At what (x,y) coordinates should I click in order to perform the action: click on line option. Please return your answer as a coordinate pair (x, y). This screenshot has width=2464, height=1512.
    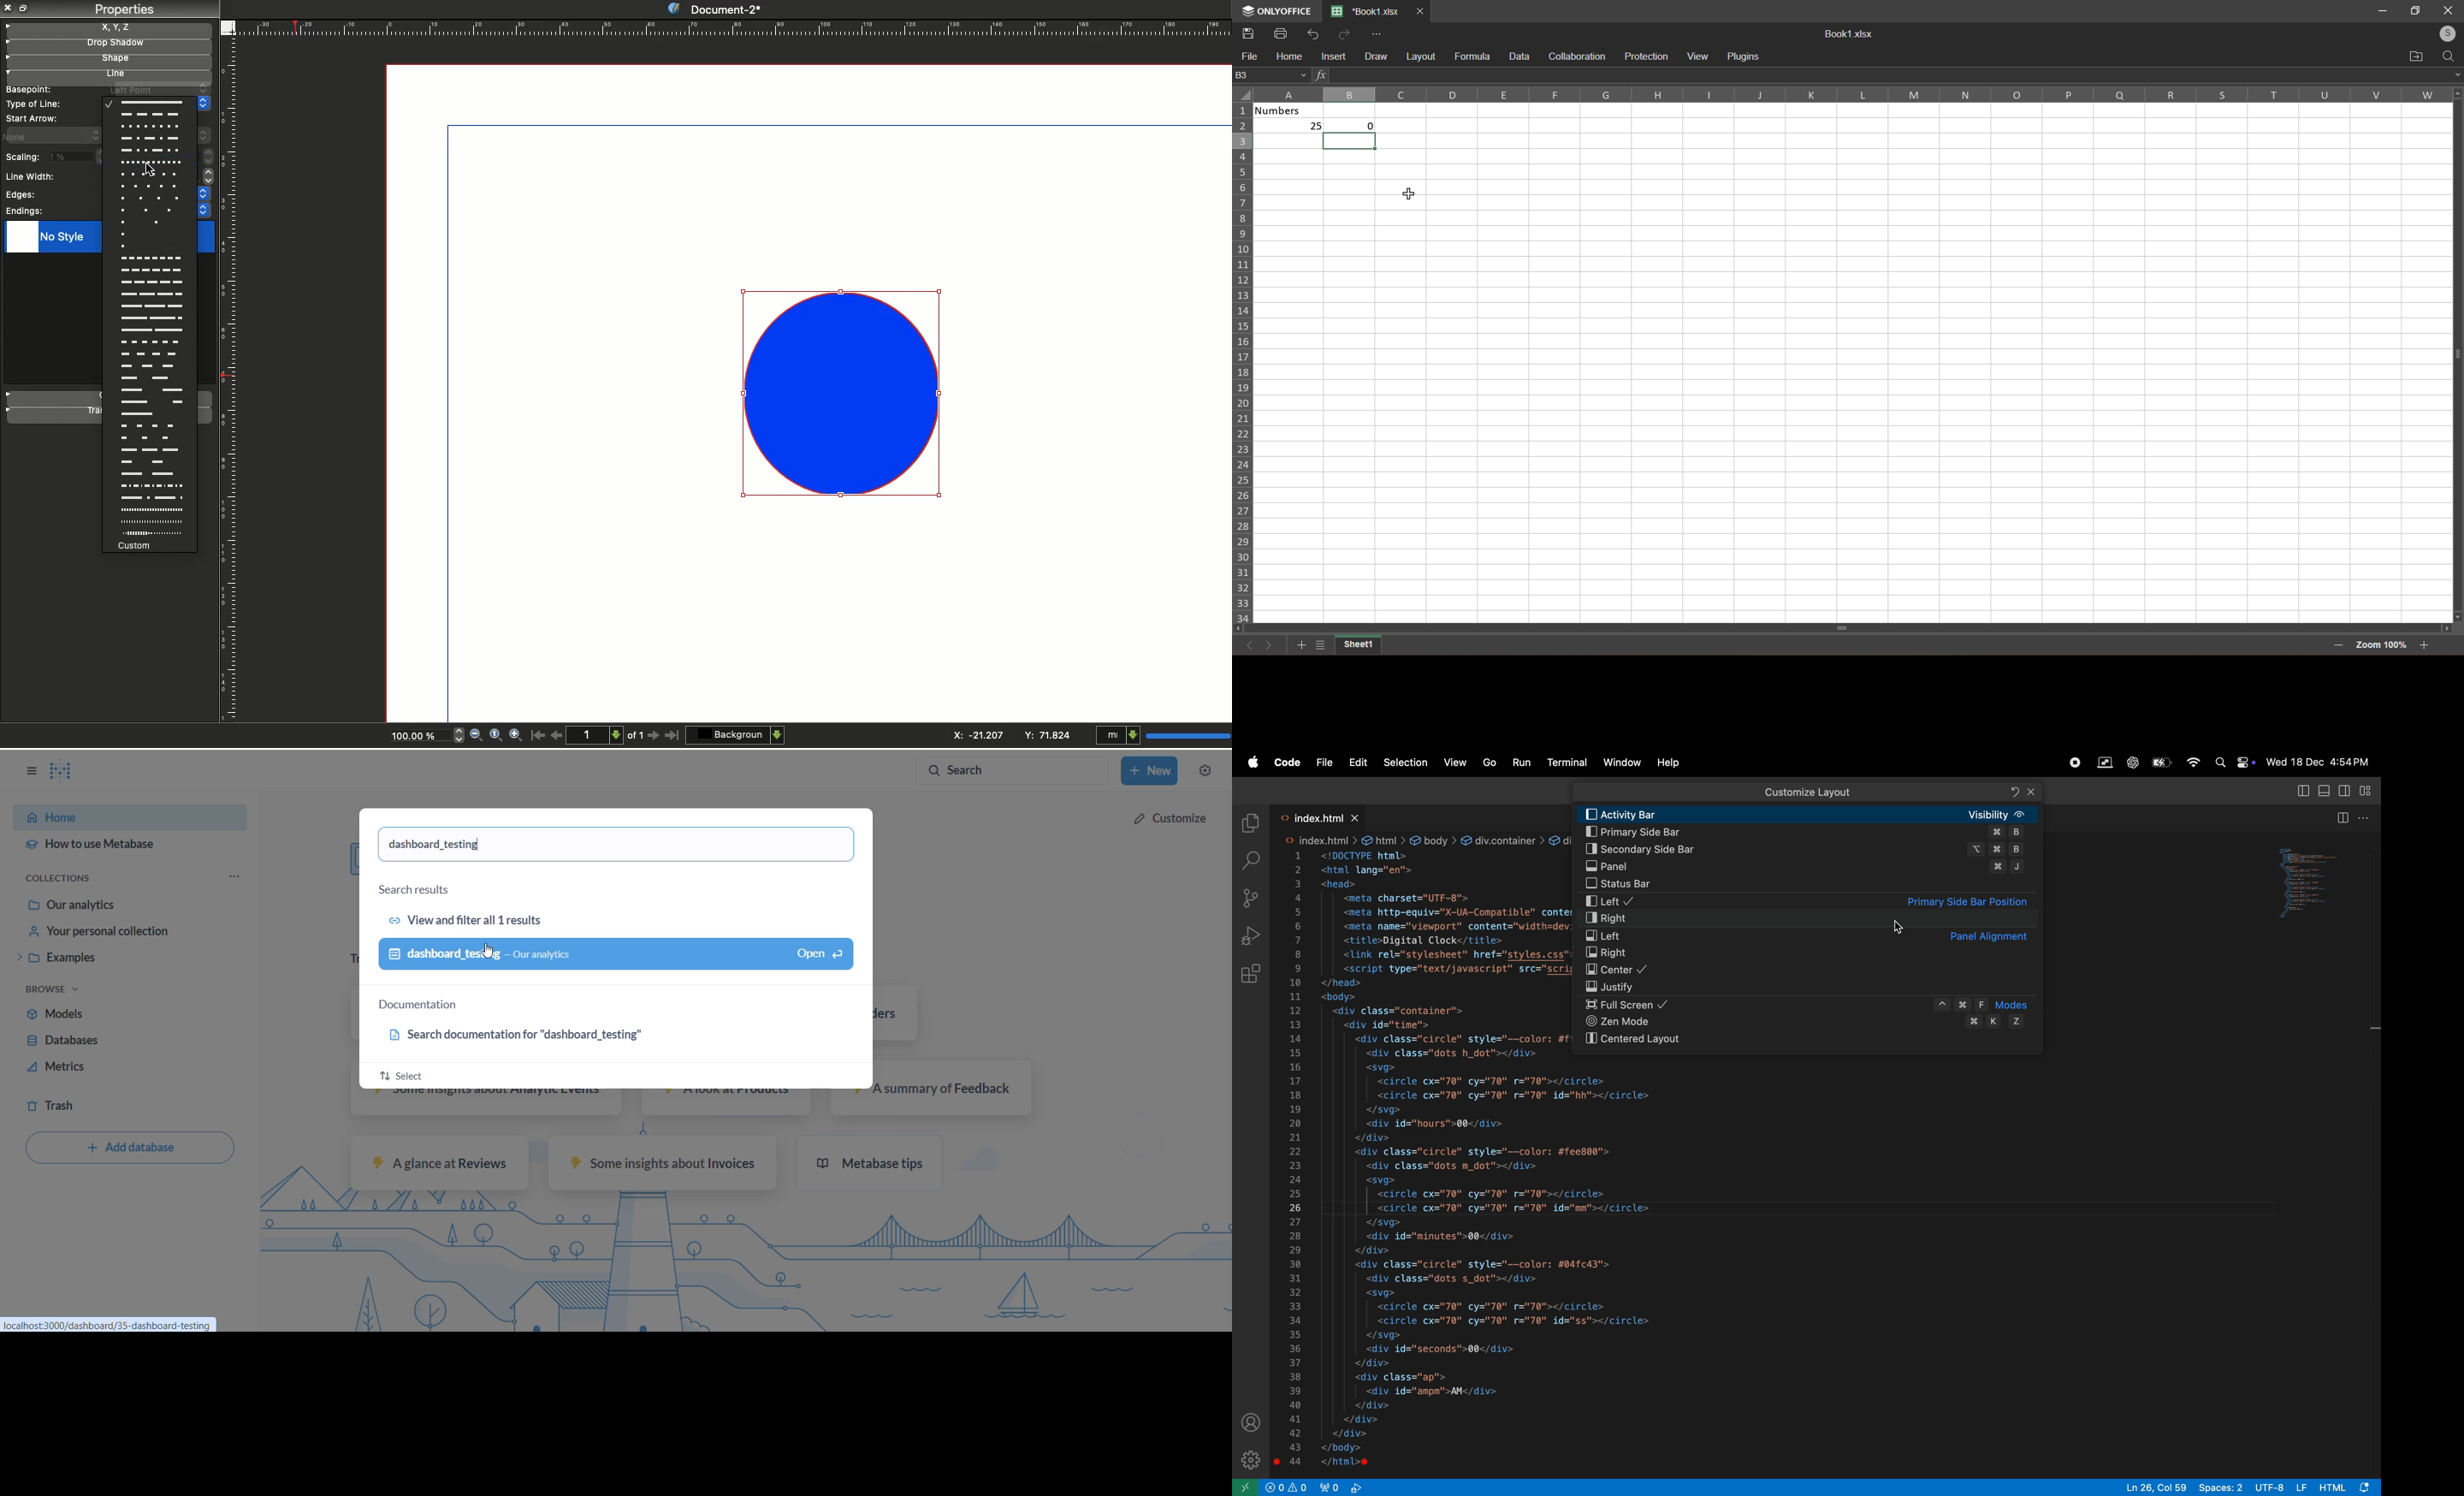
    Looking at the image, I should click on (150, 139).